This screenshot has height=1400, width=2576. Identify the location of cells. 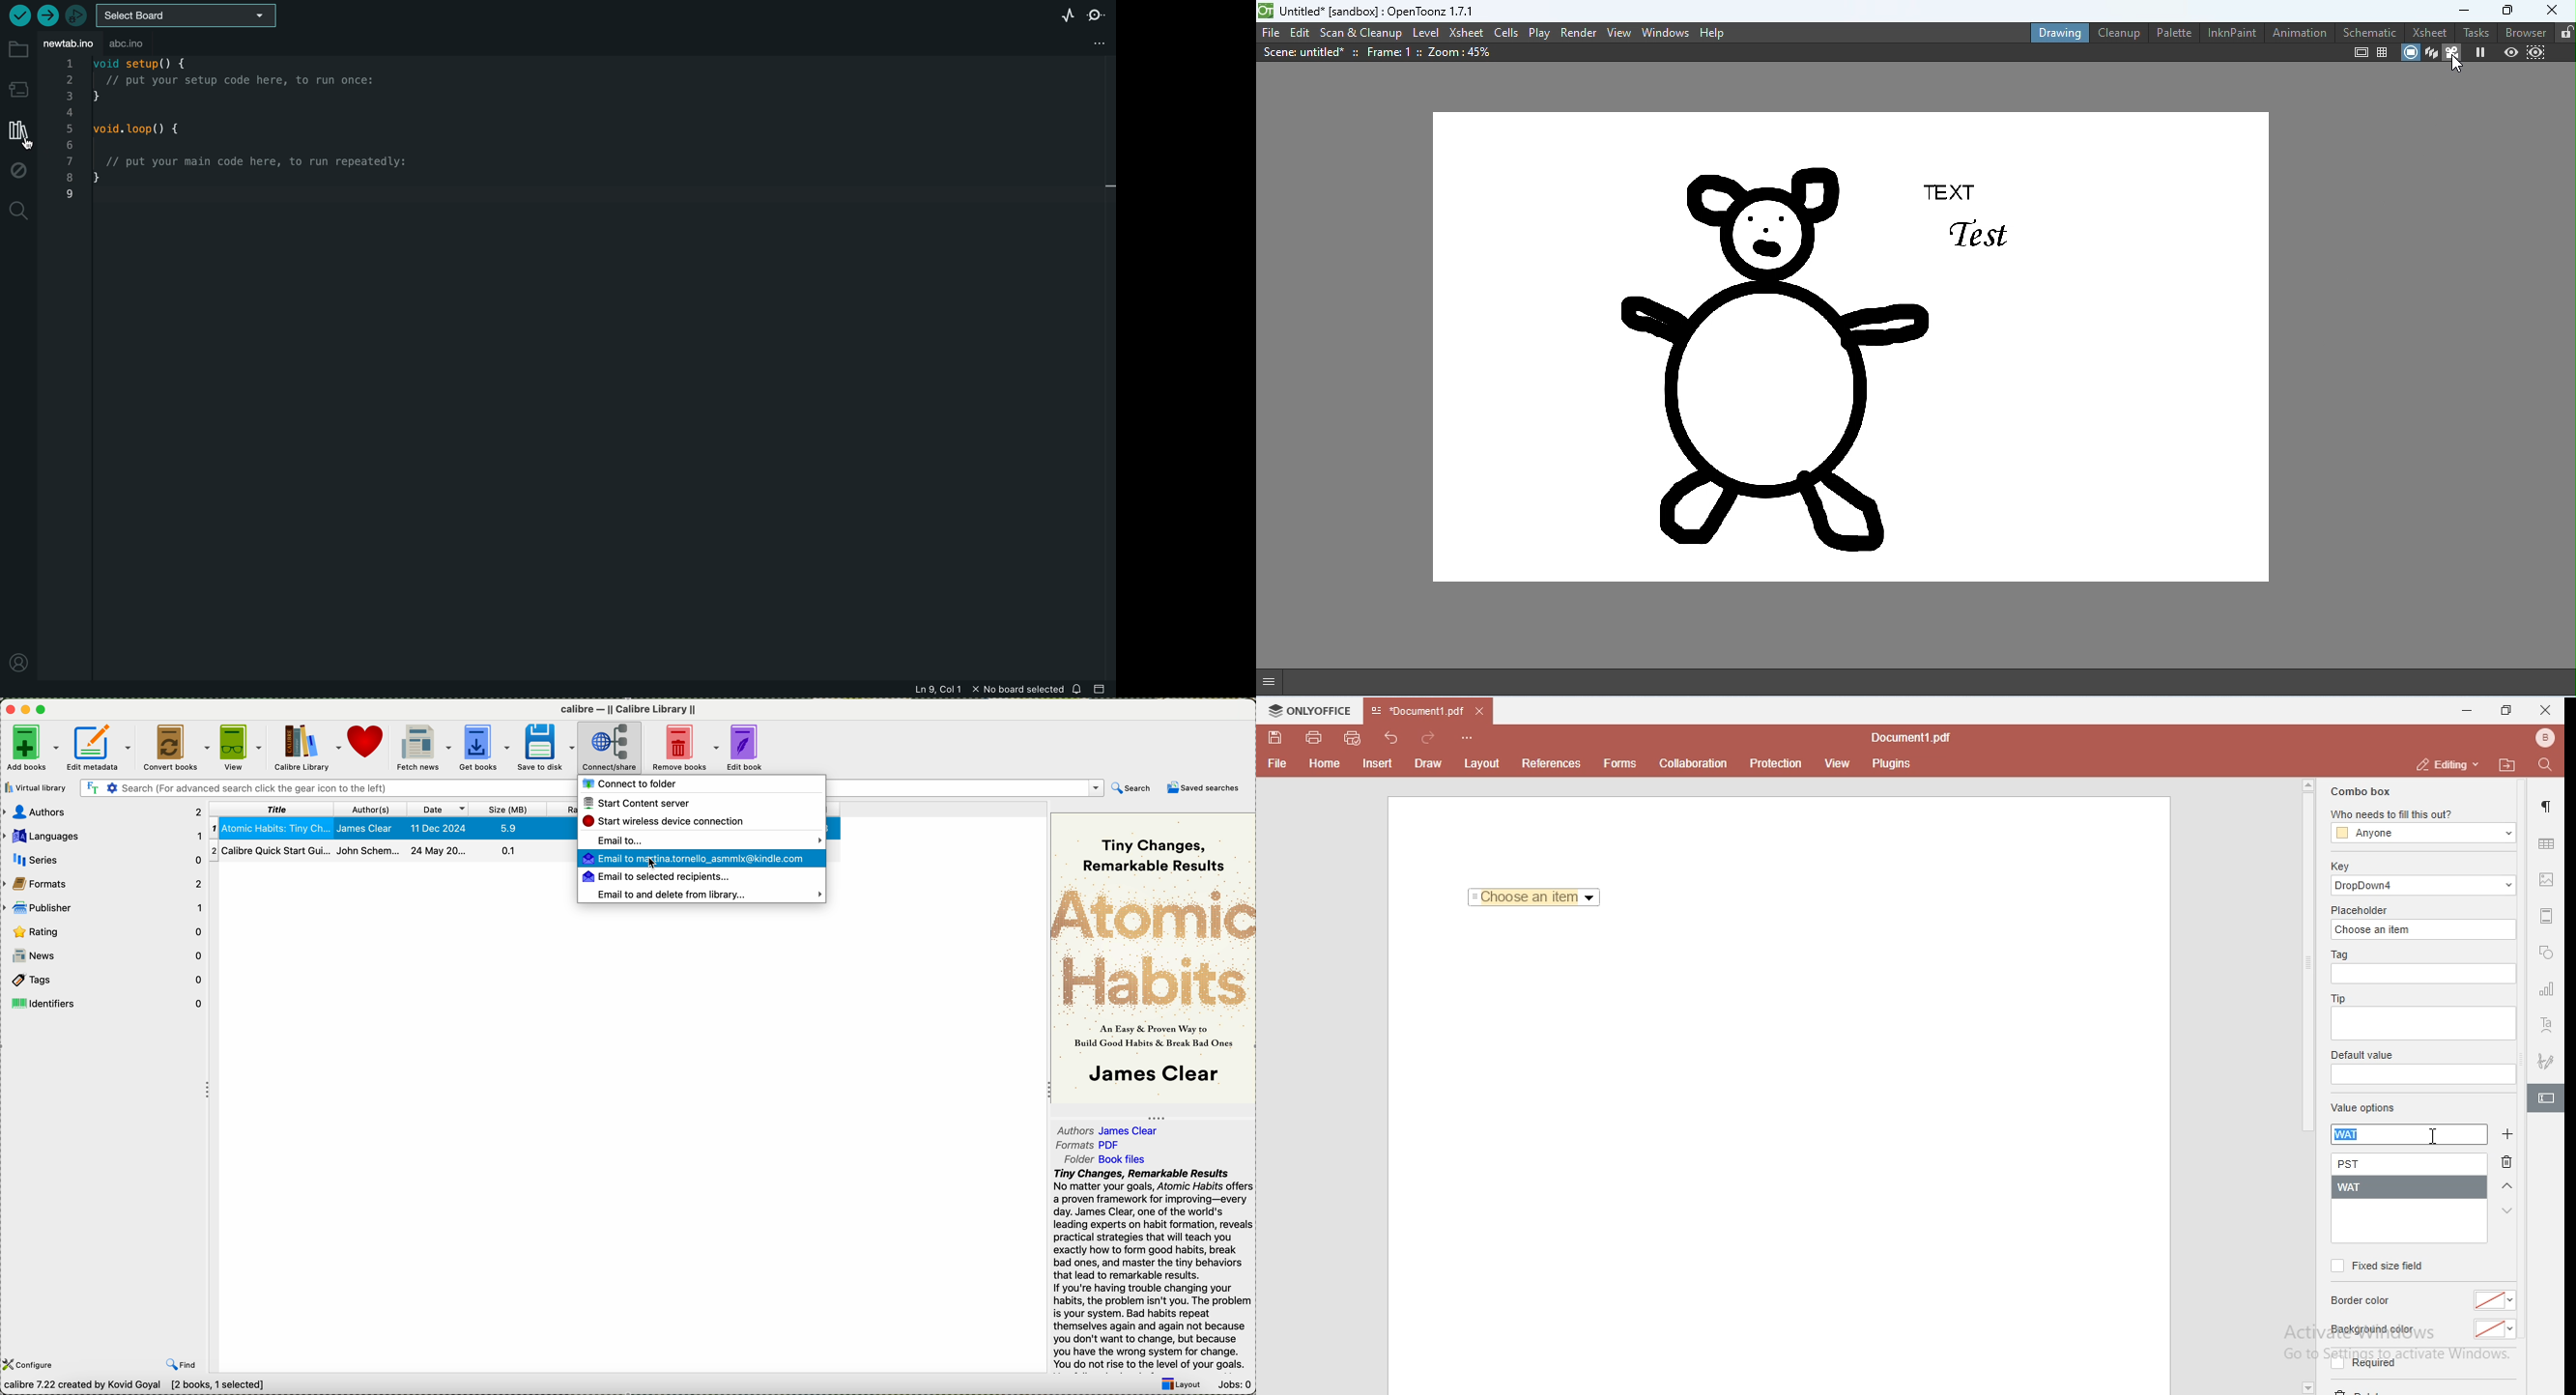
(1506, 32).